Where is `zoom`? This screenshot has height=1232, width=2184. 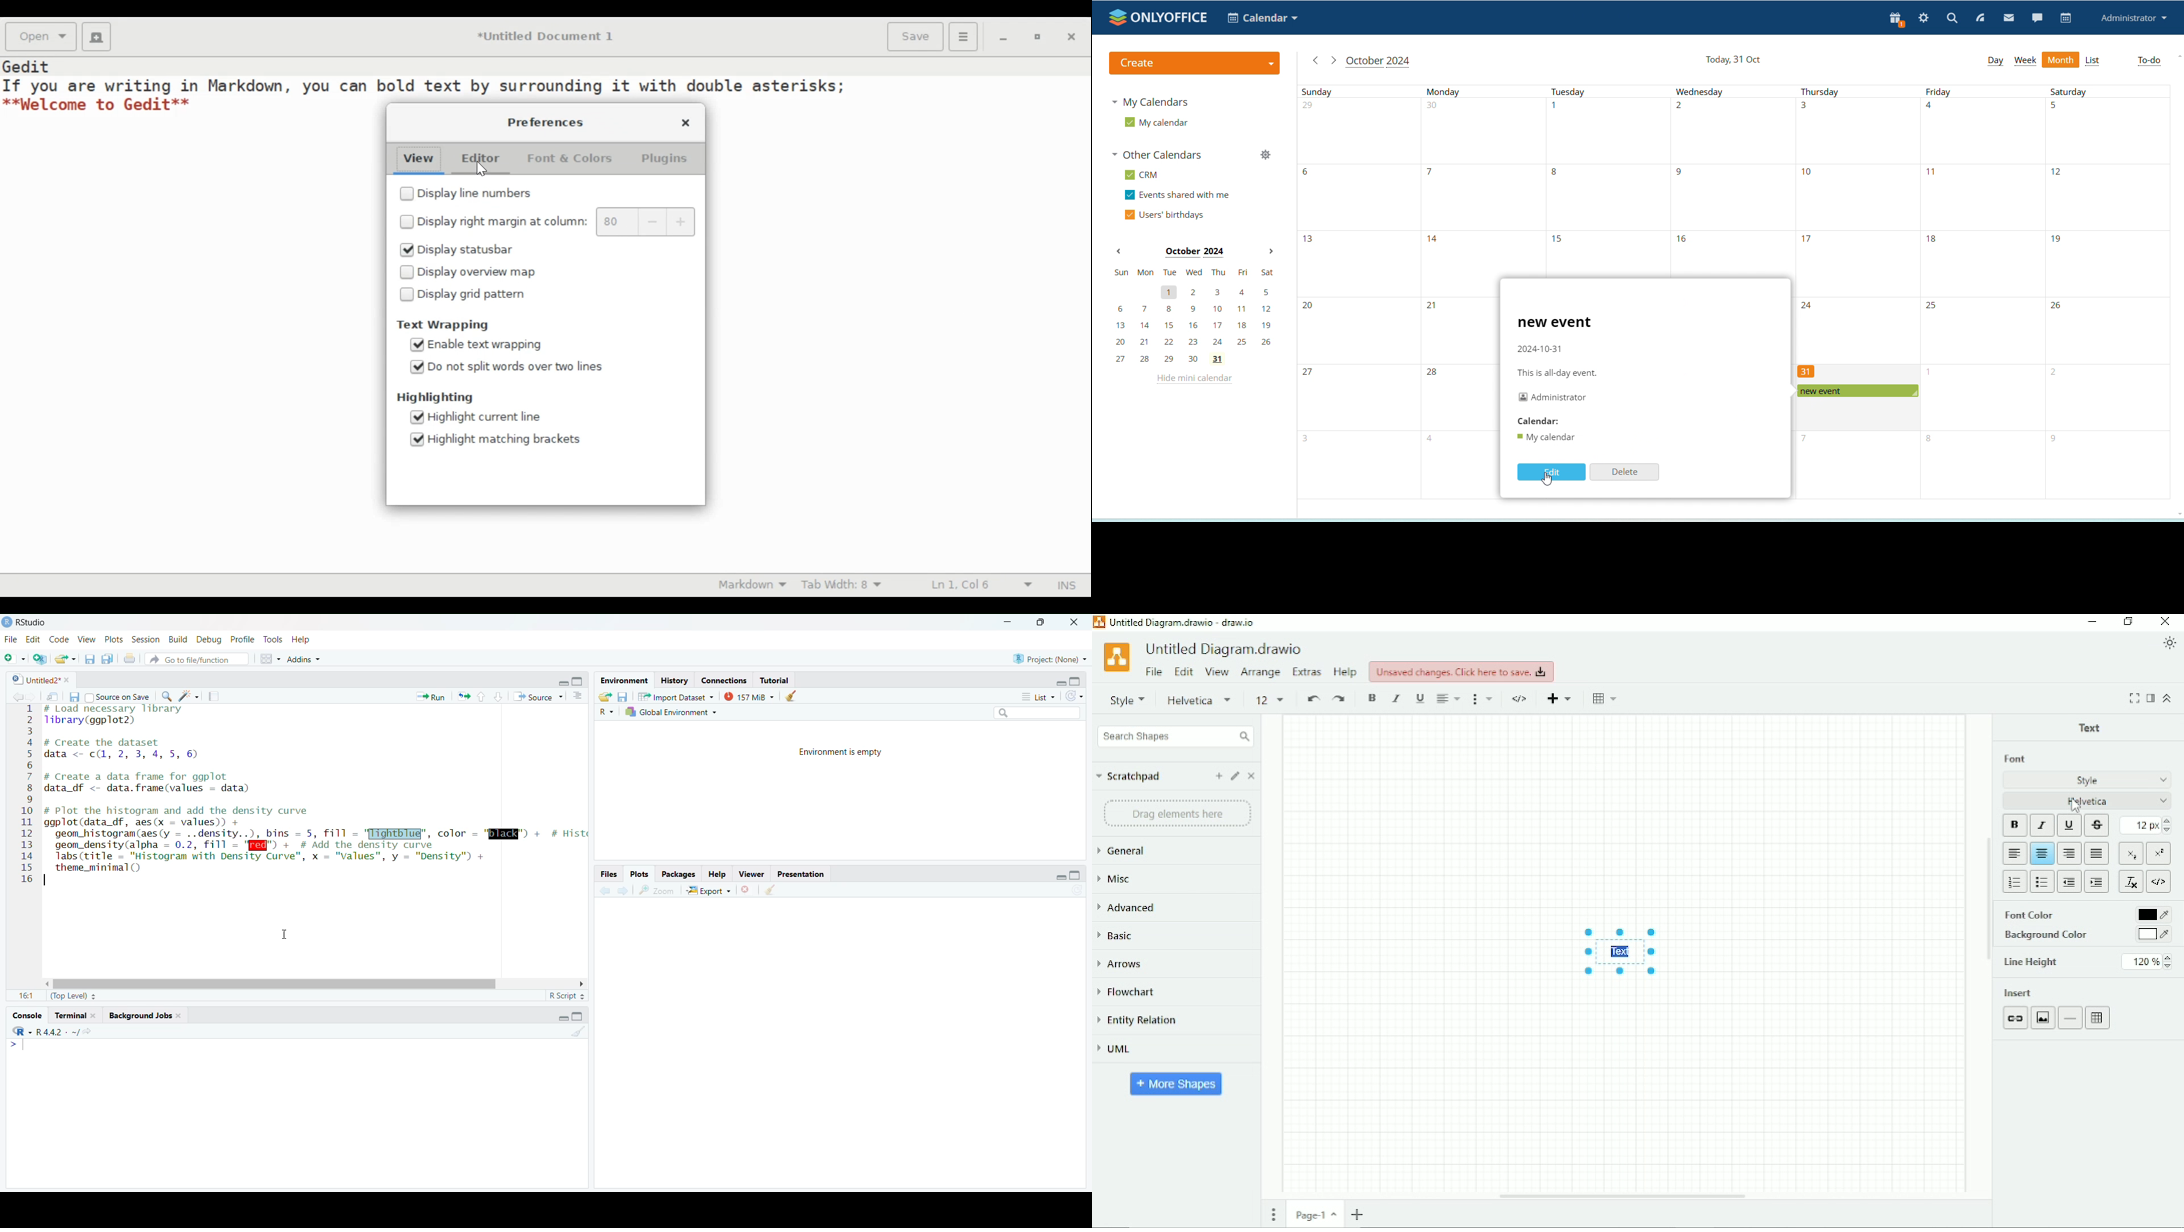 zoom is located at coordinates (656, 892).